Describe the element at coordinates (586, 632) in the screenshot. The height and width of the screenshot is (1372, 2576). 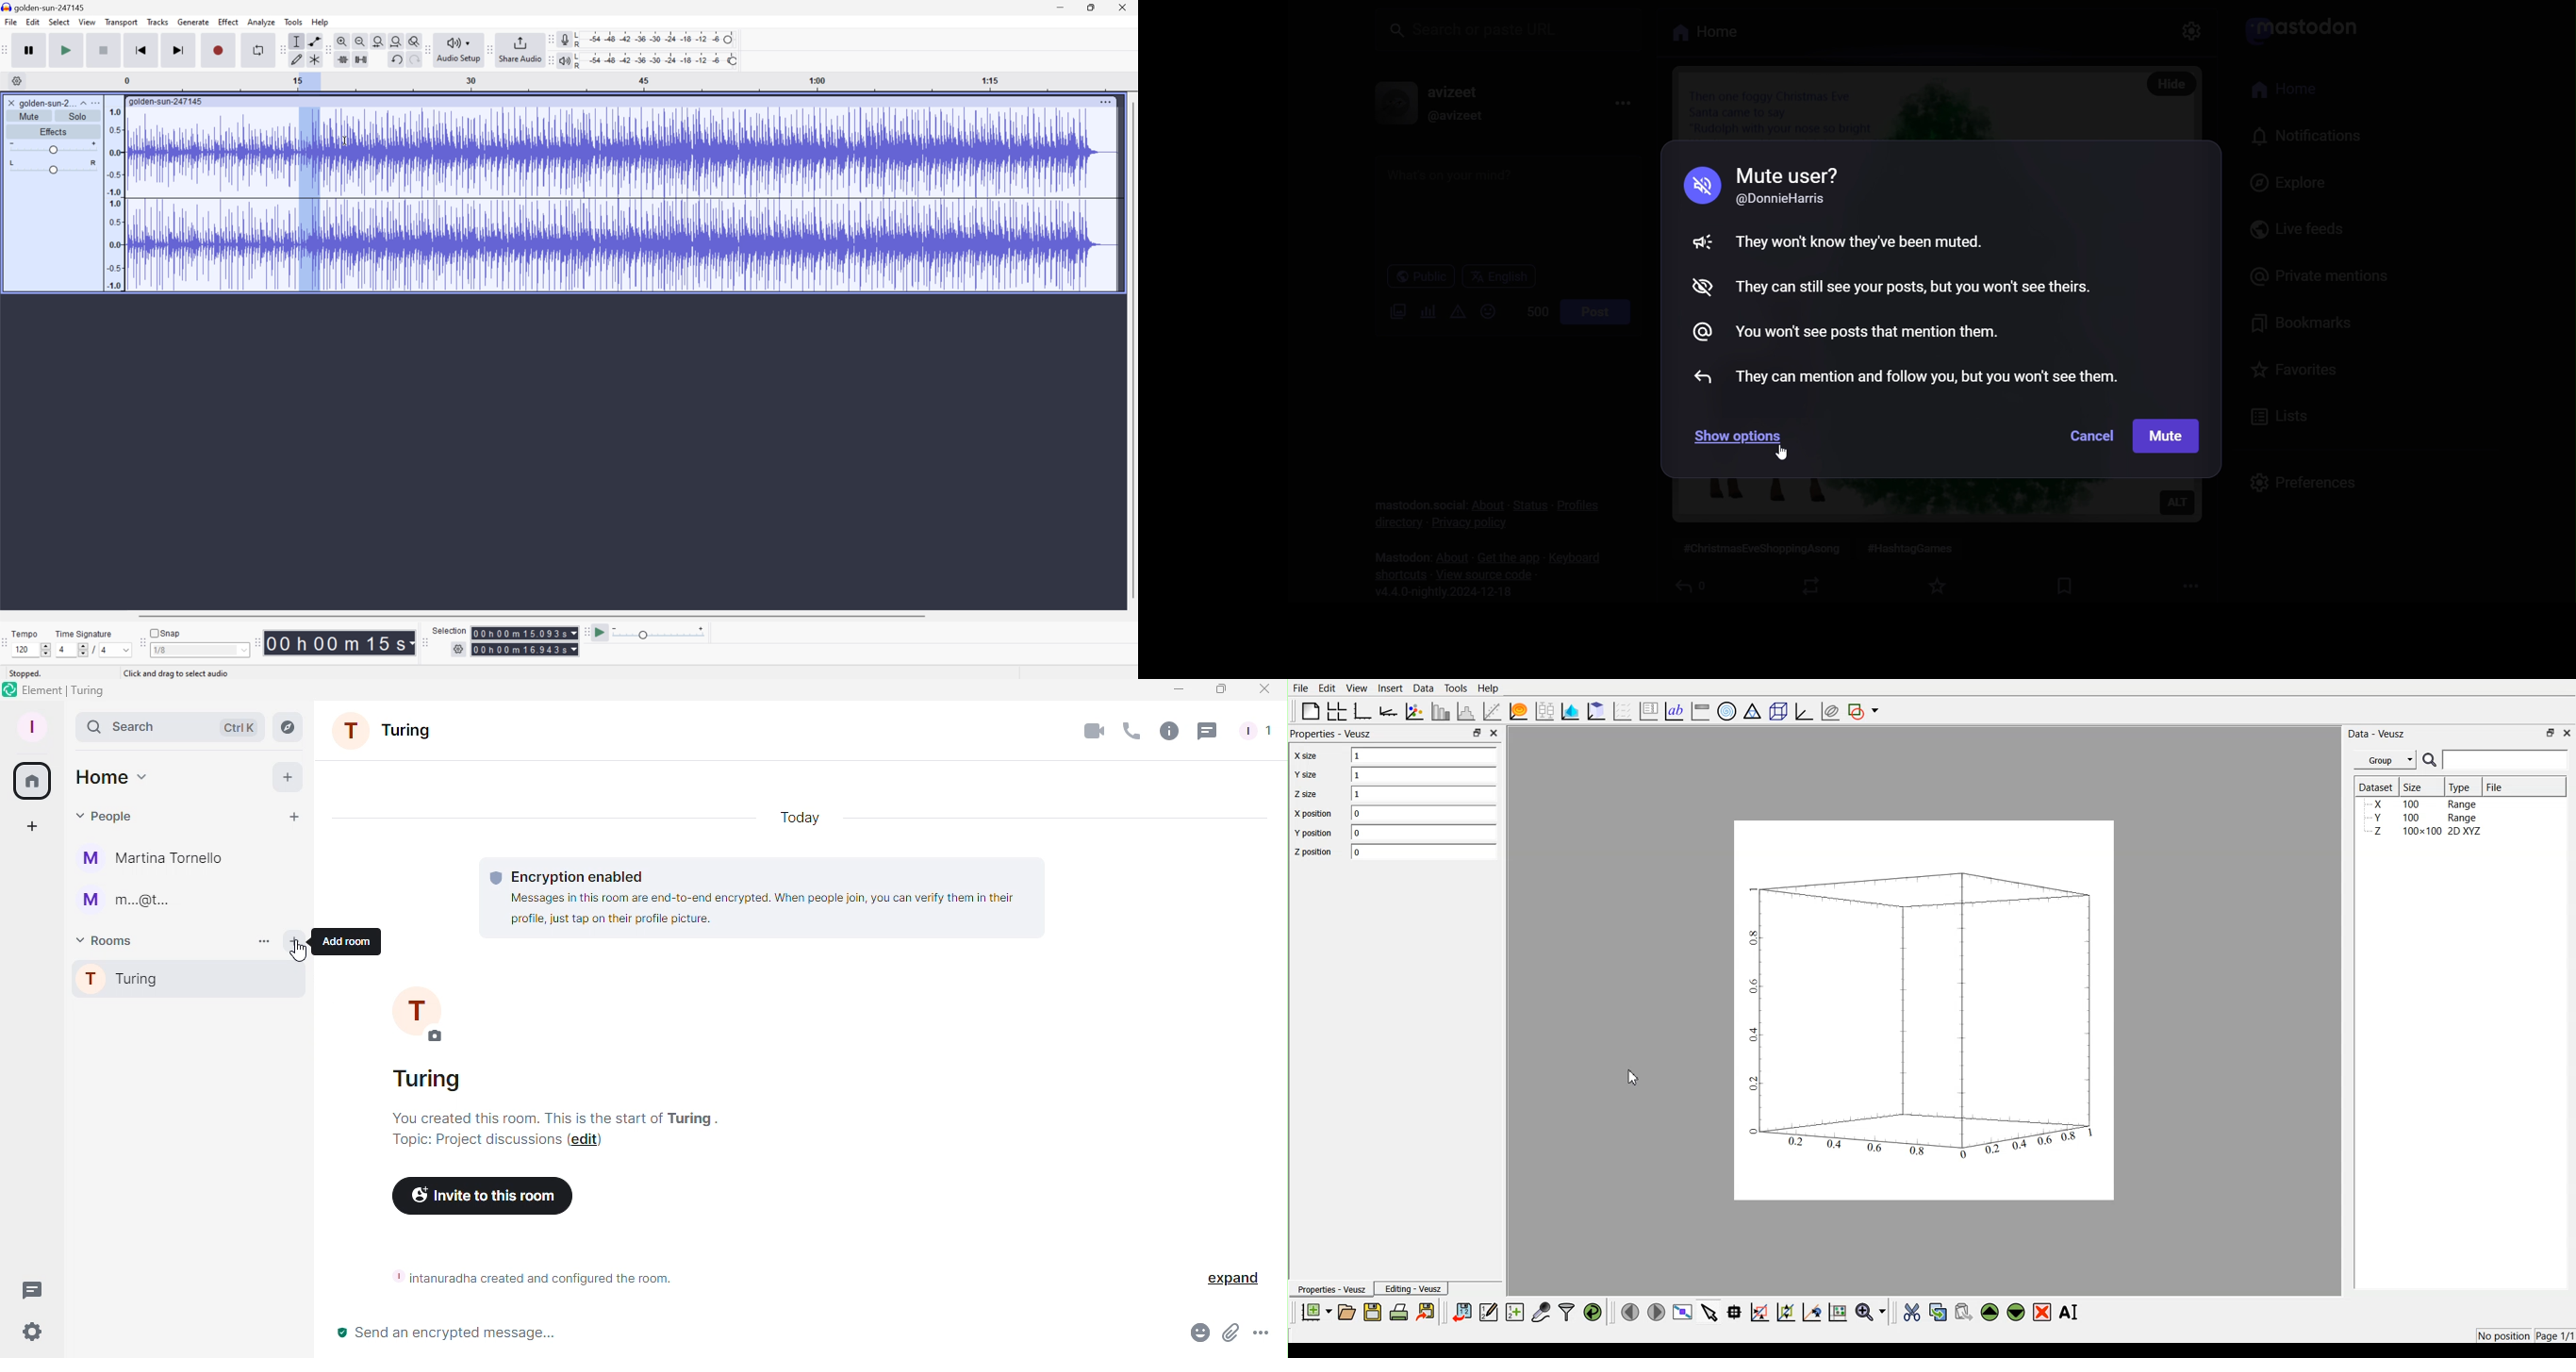
I see `Audacity play at speed toolbar` at that location.